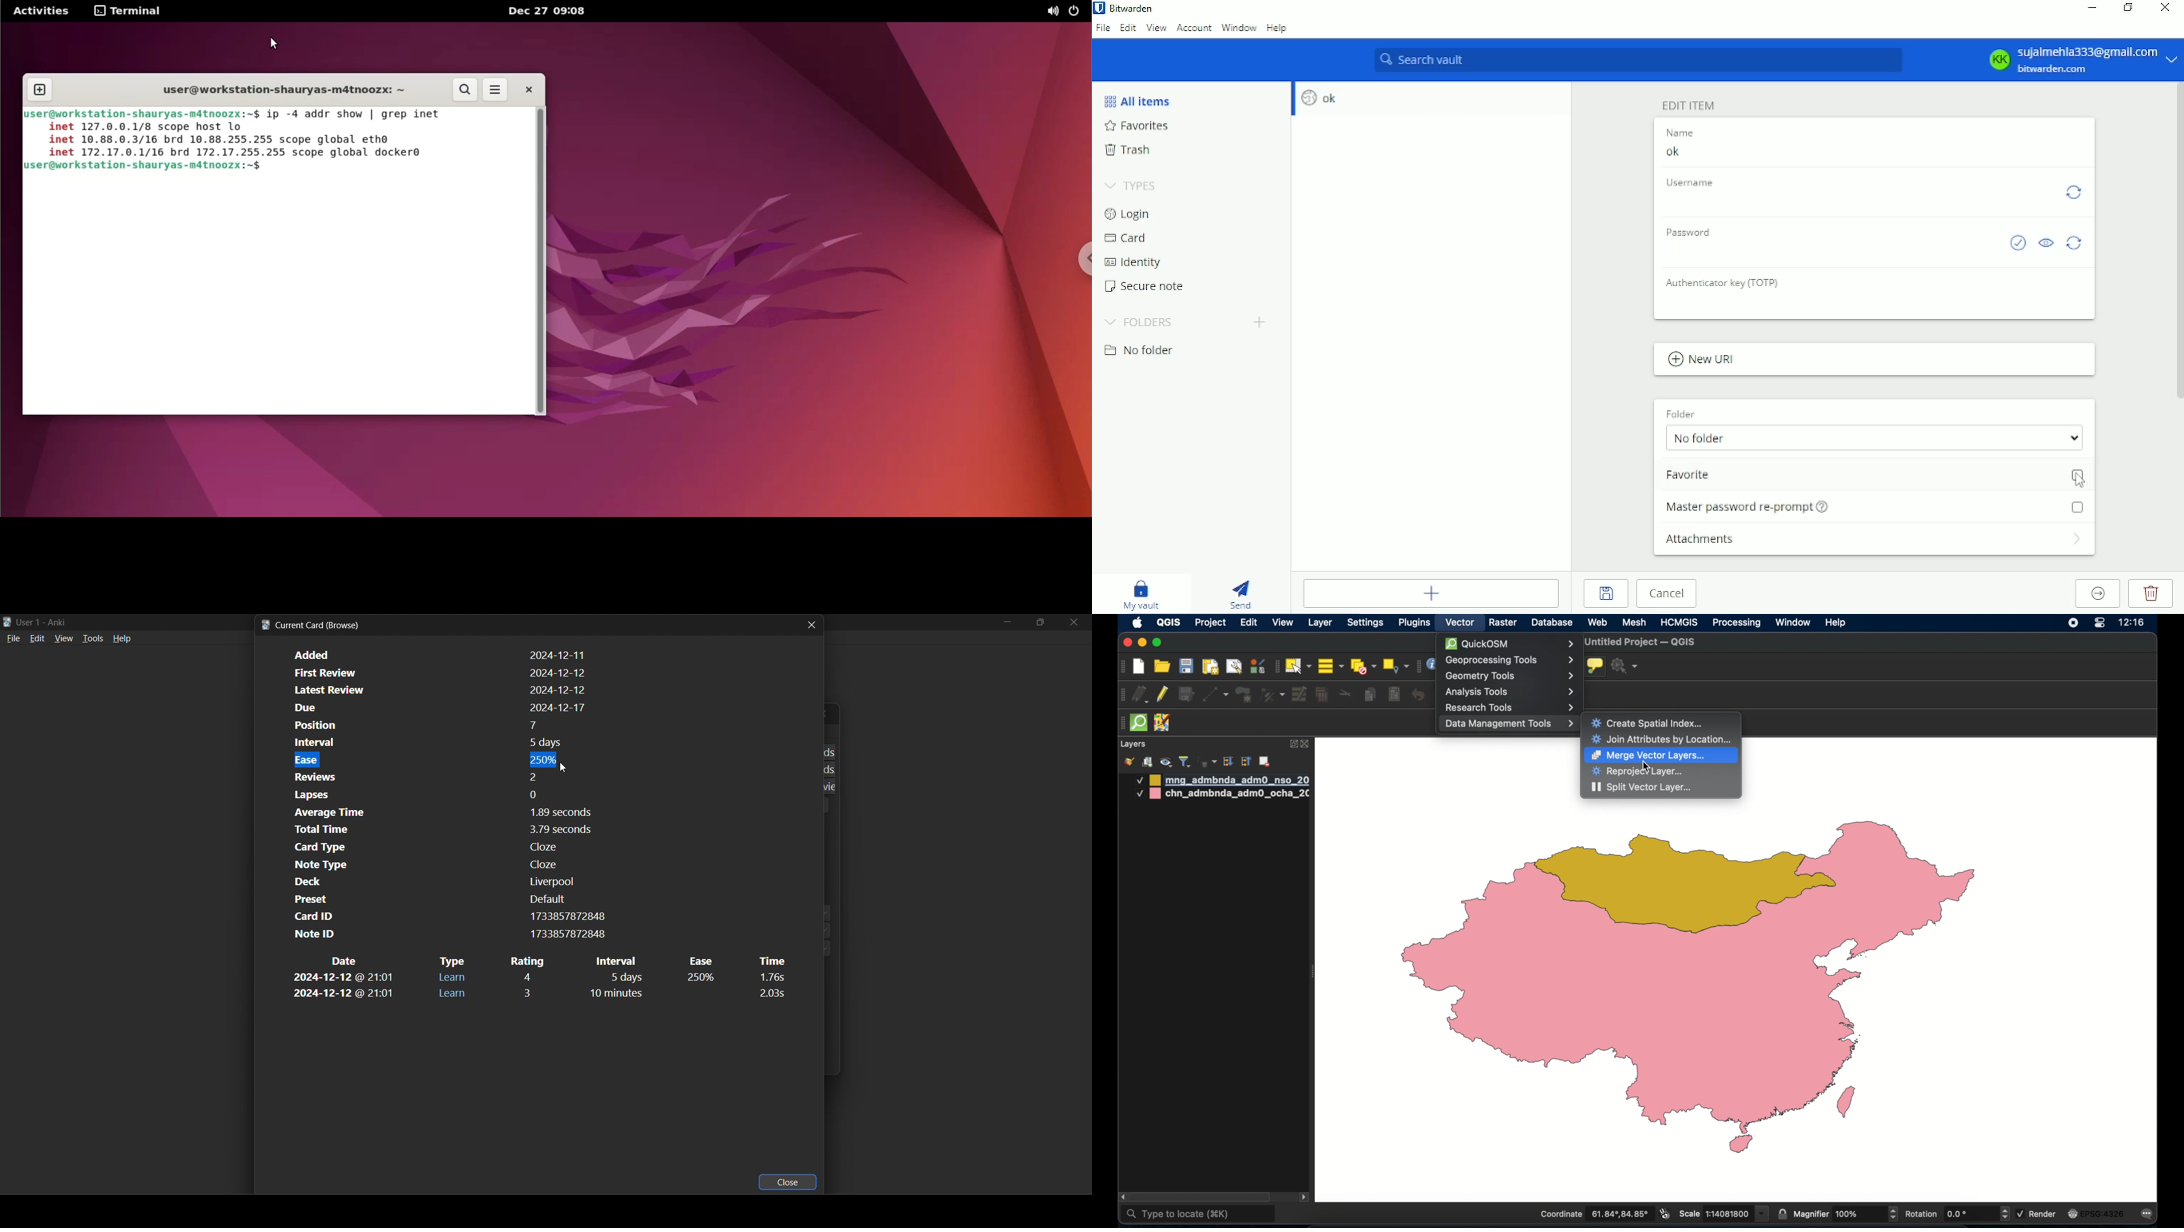 The image size is (2184, 1232). What do you see at coordinates (440, 725) in the screenshot?
I see `card position` at bounding box center [440, 725].